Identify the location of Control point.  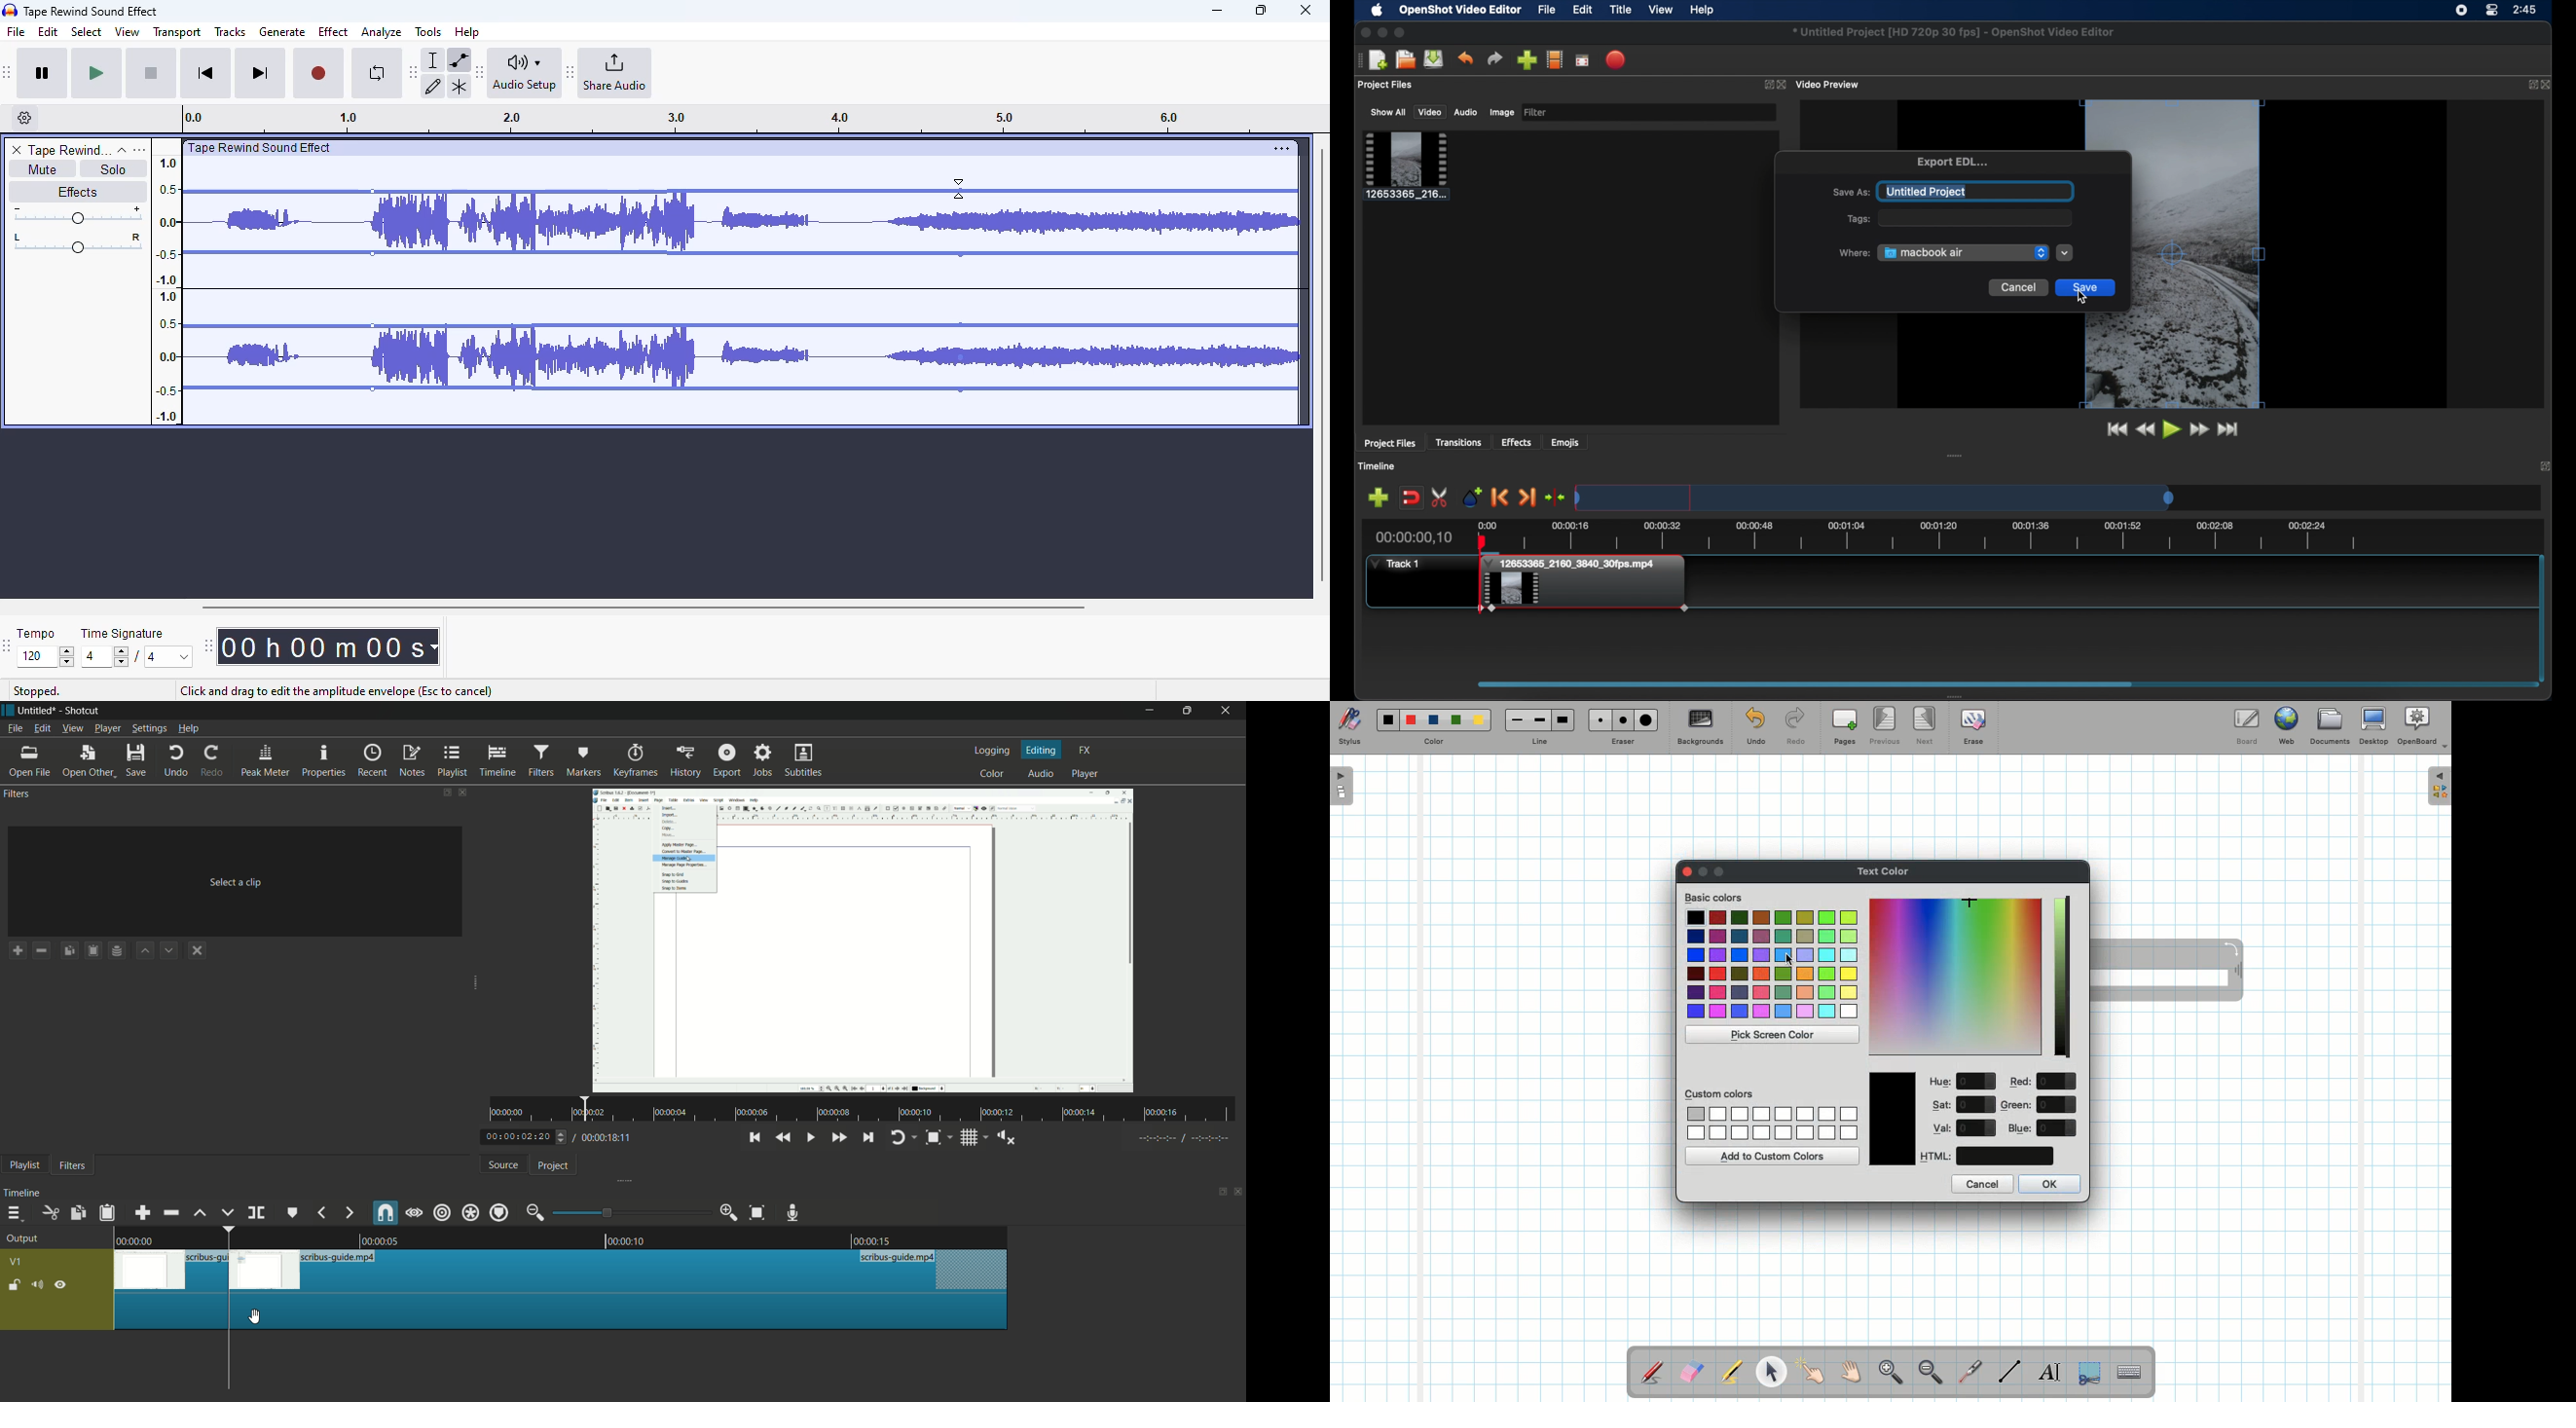
(373, 192).